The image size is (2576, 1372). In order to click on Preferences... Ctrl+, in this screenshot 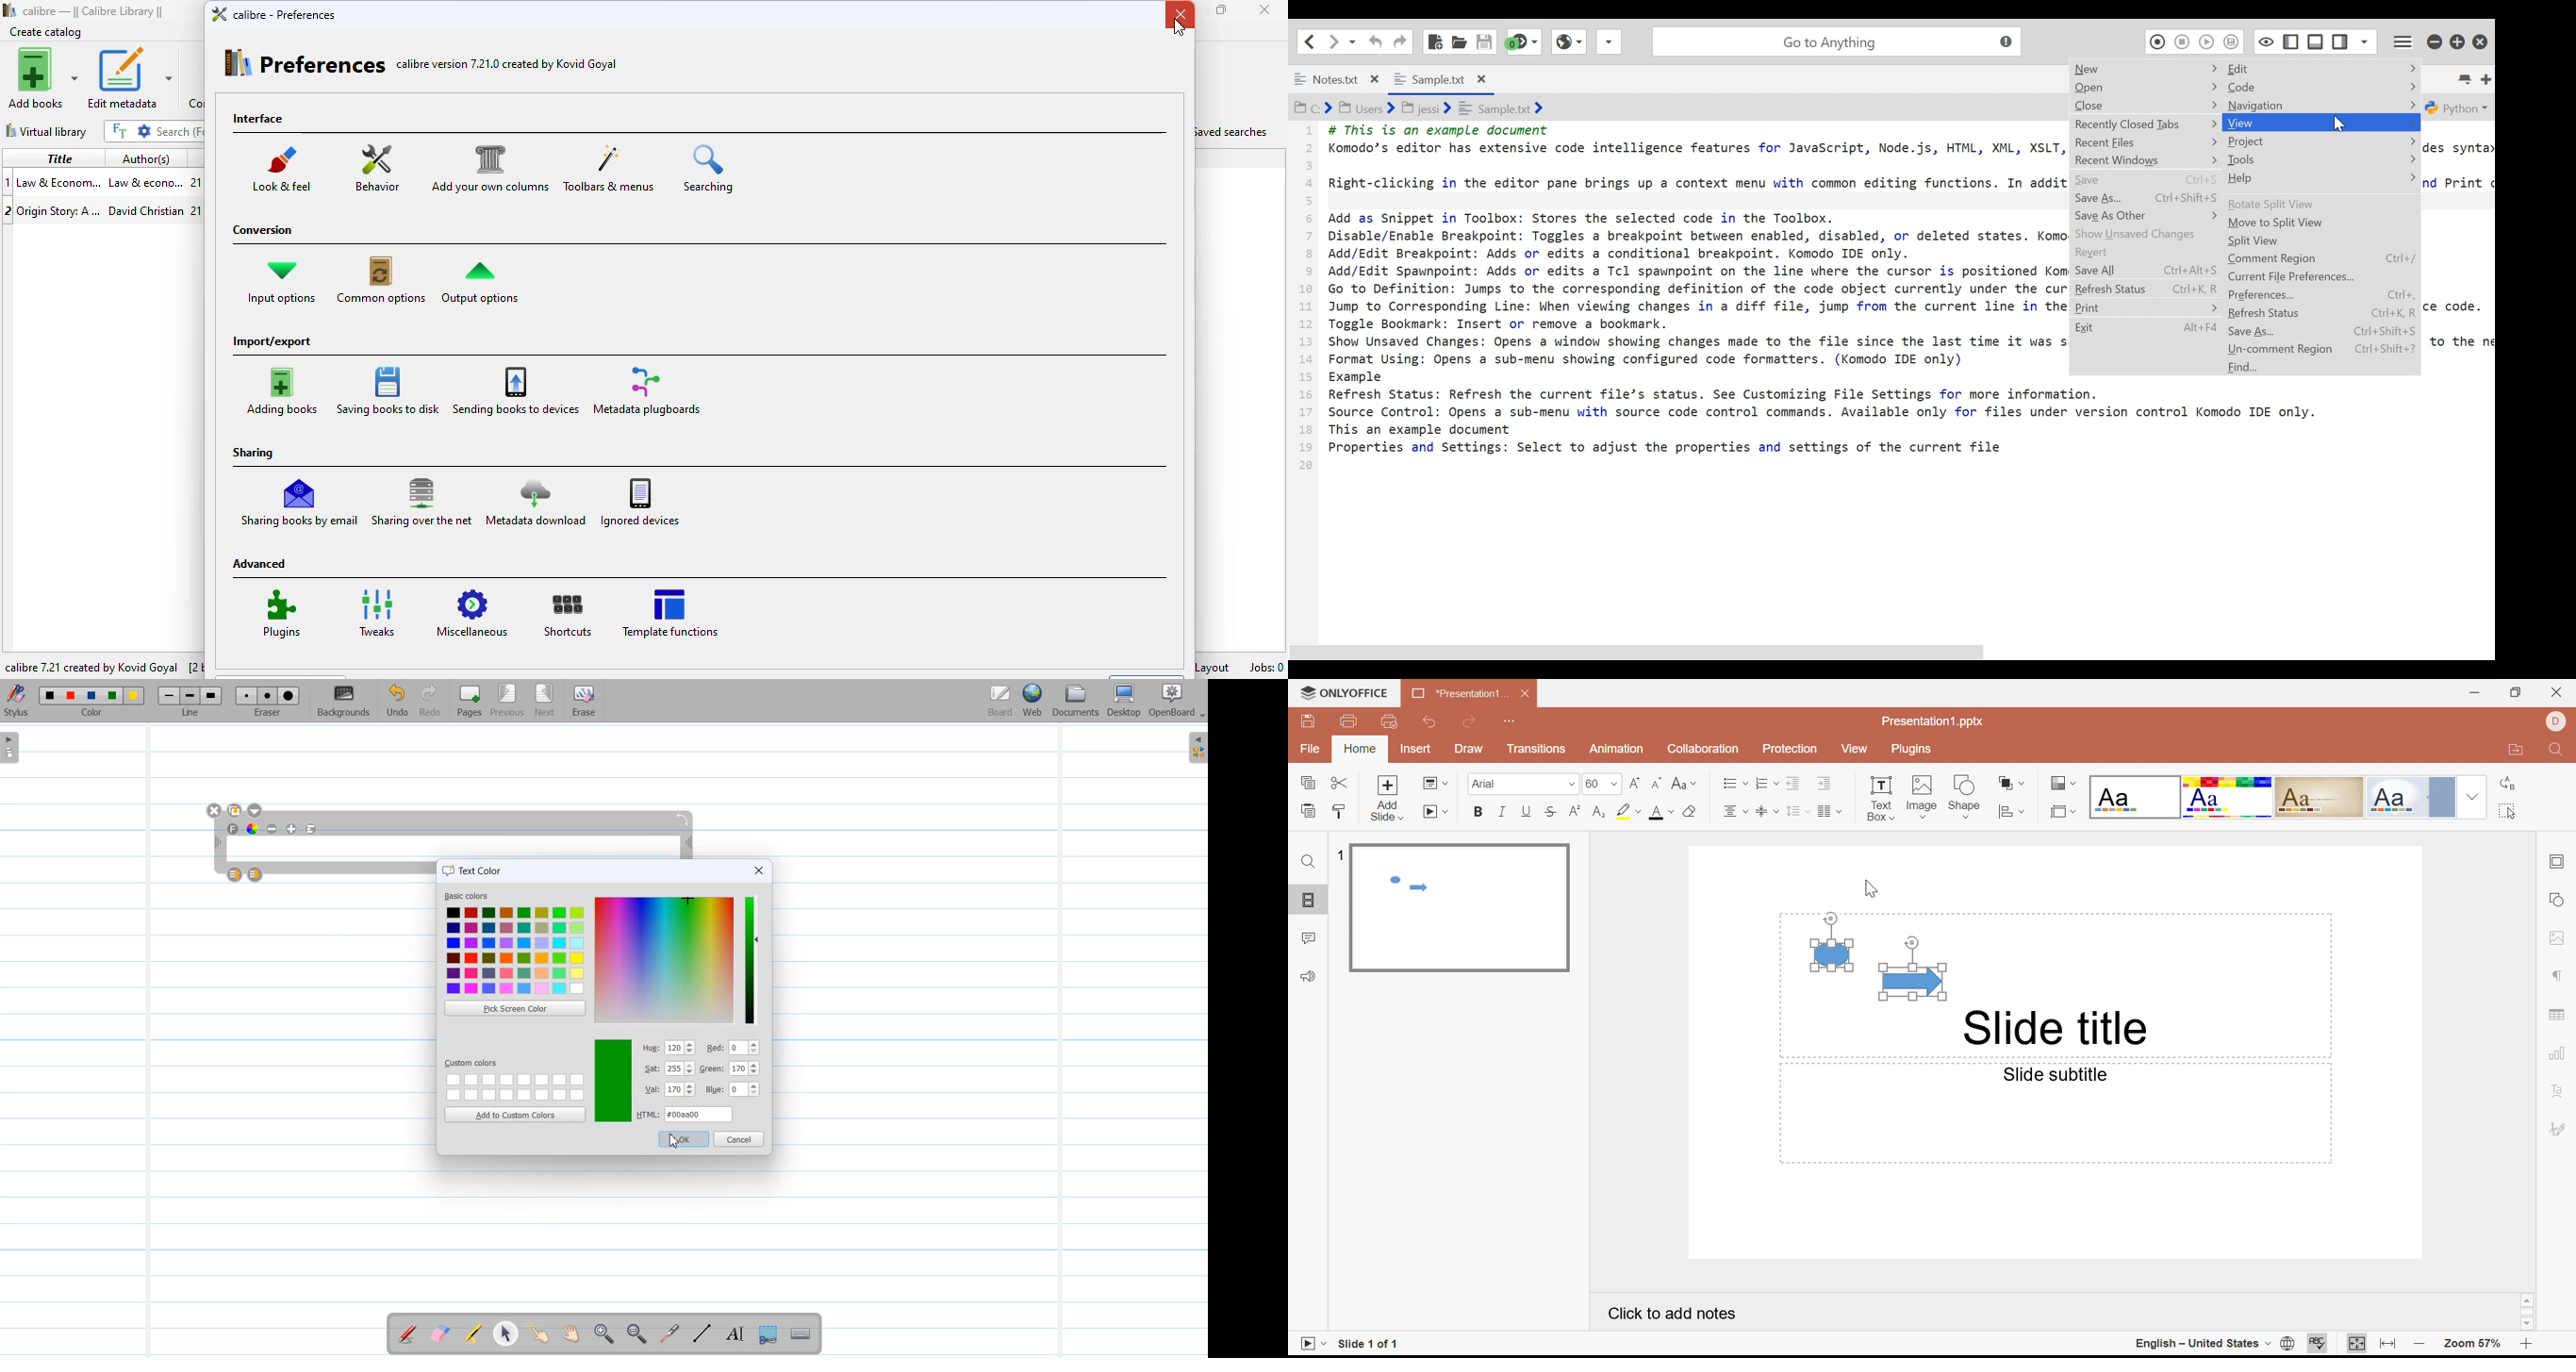, I will do `click(2322, 295)`.